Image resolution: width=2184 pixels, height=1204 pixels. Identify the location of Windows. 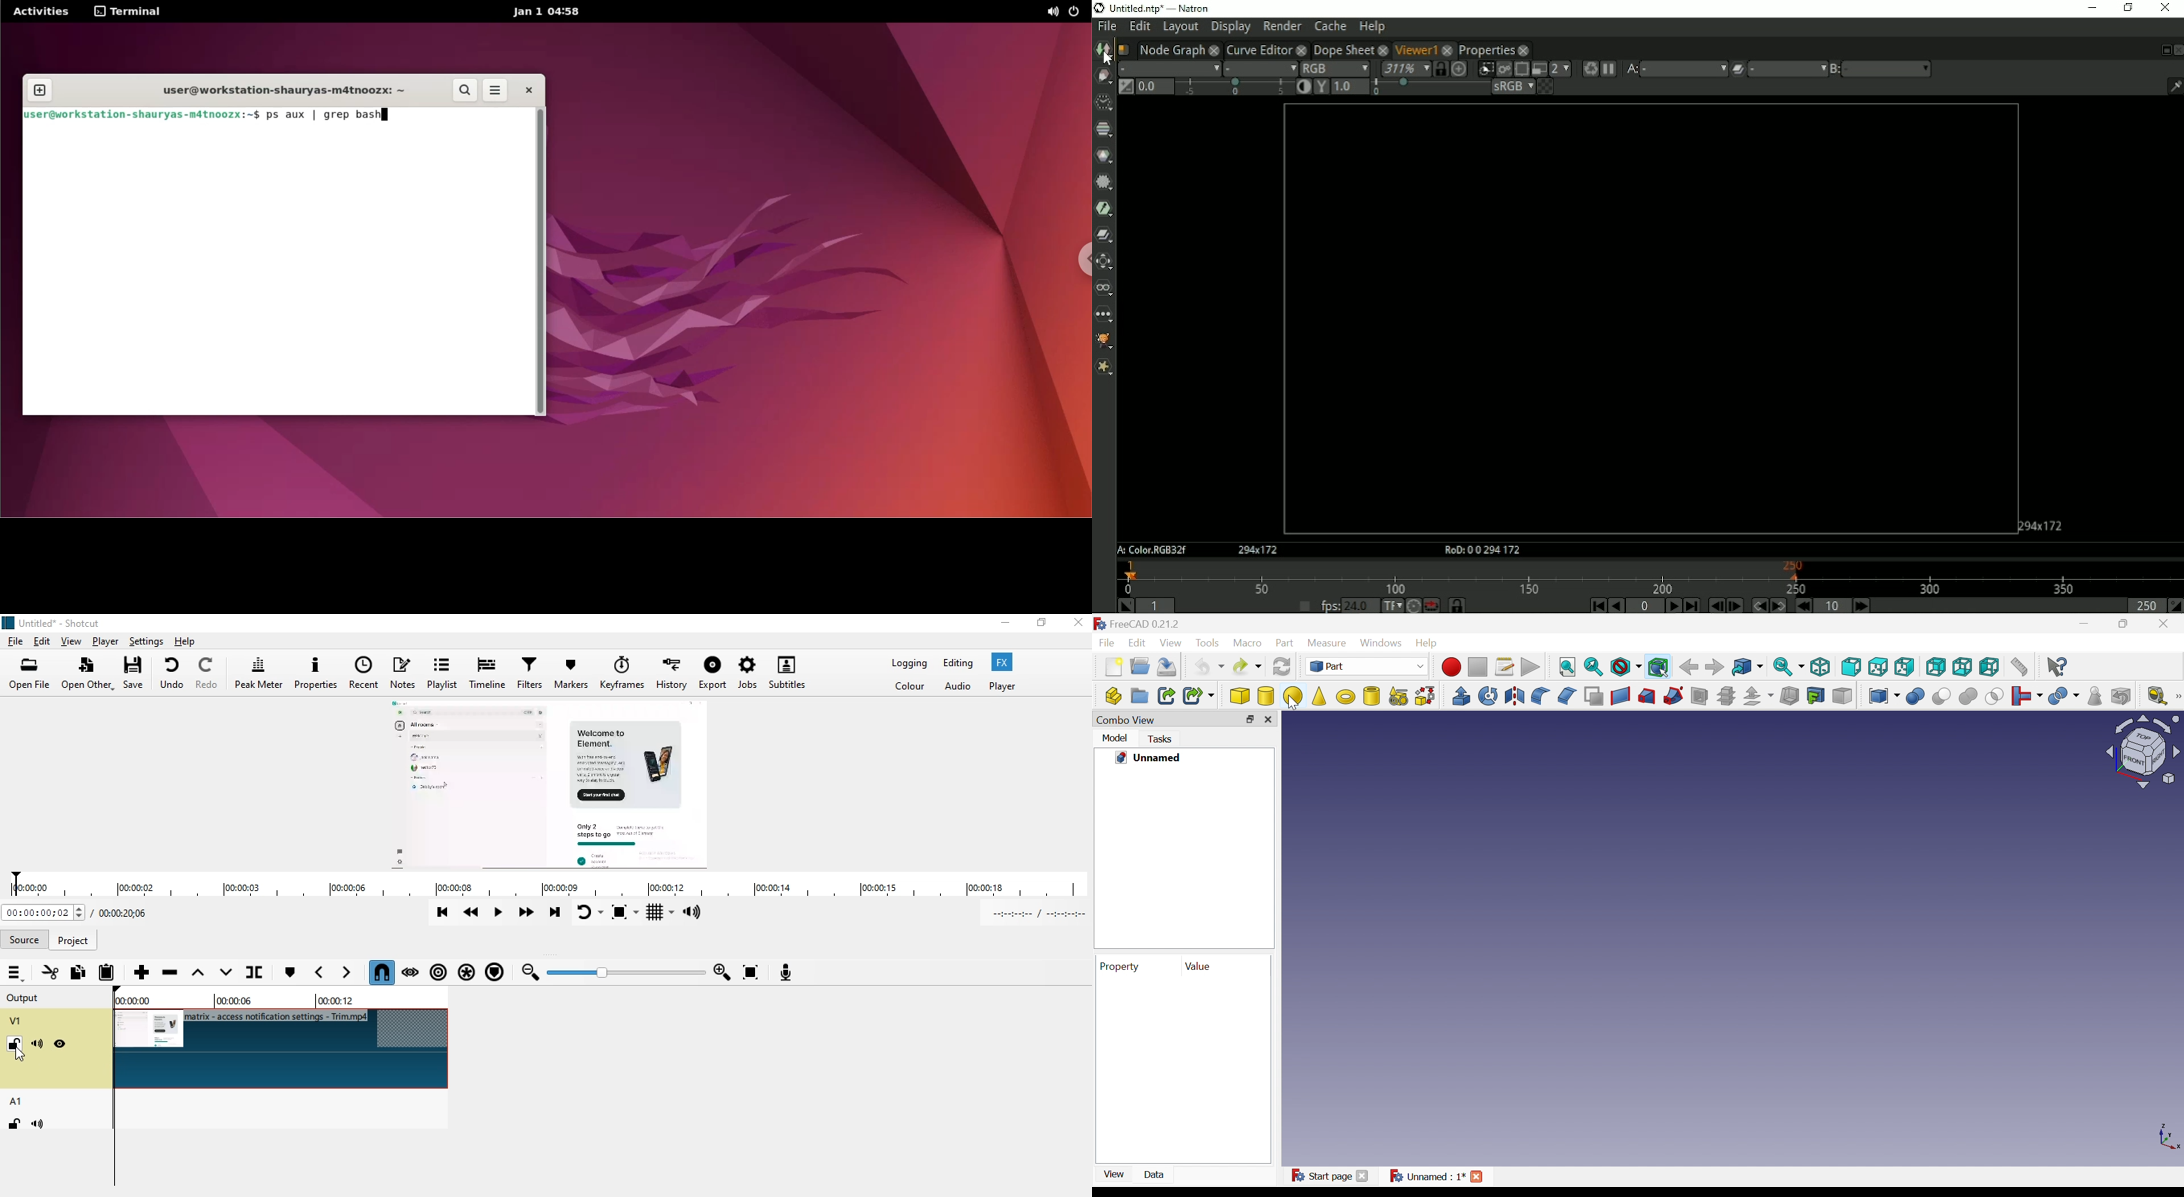
(1382, 645).